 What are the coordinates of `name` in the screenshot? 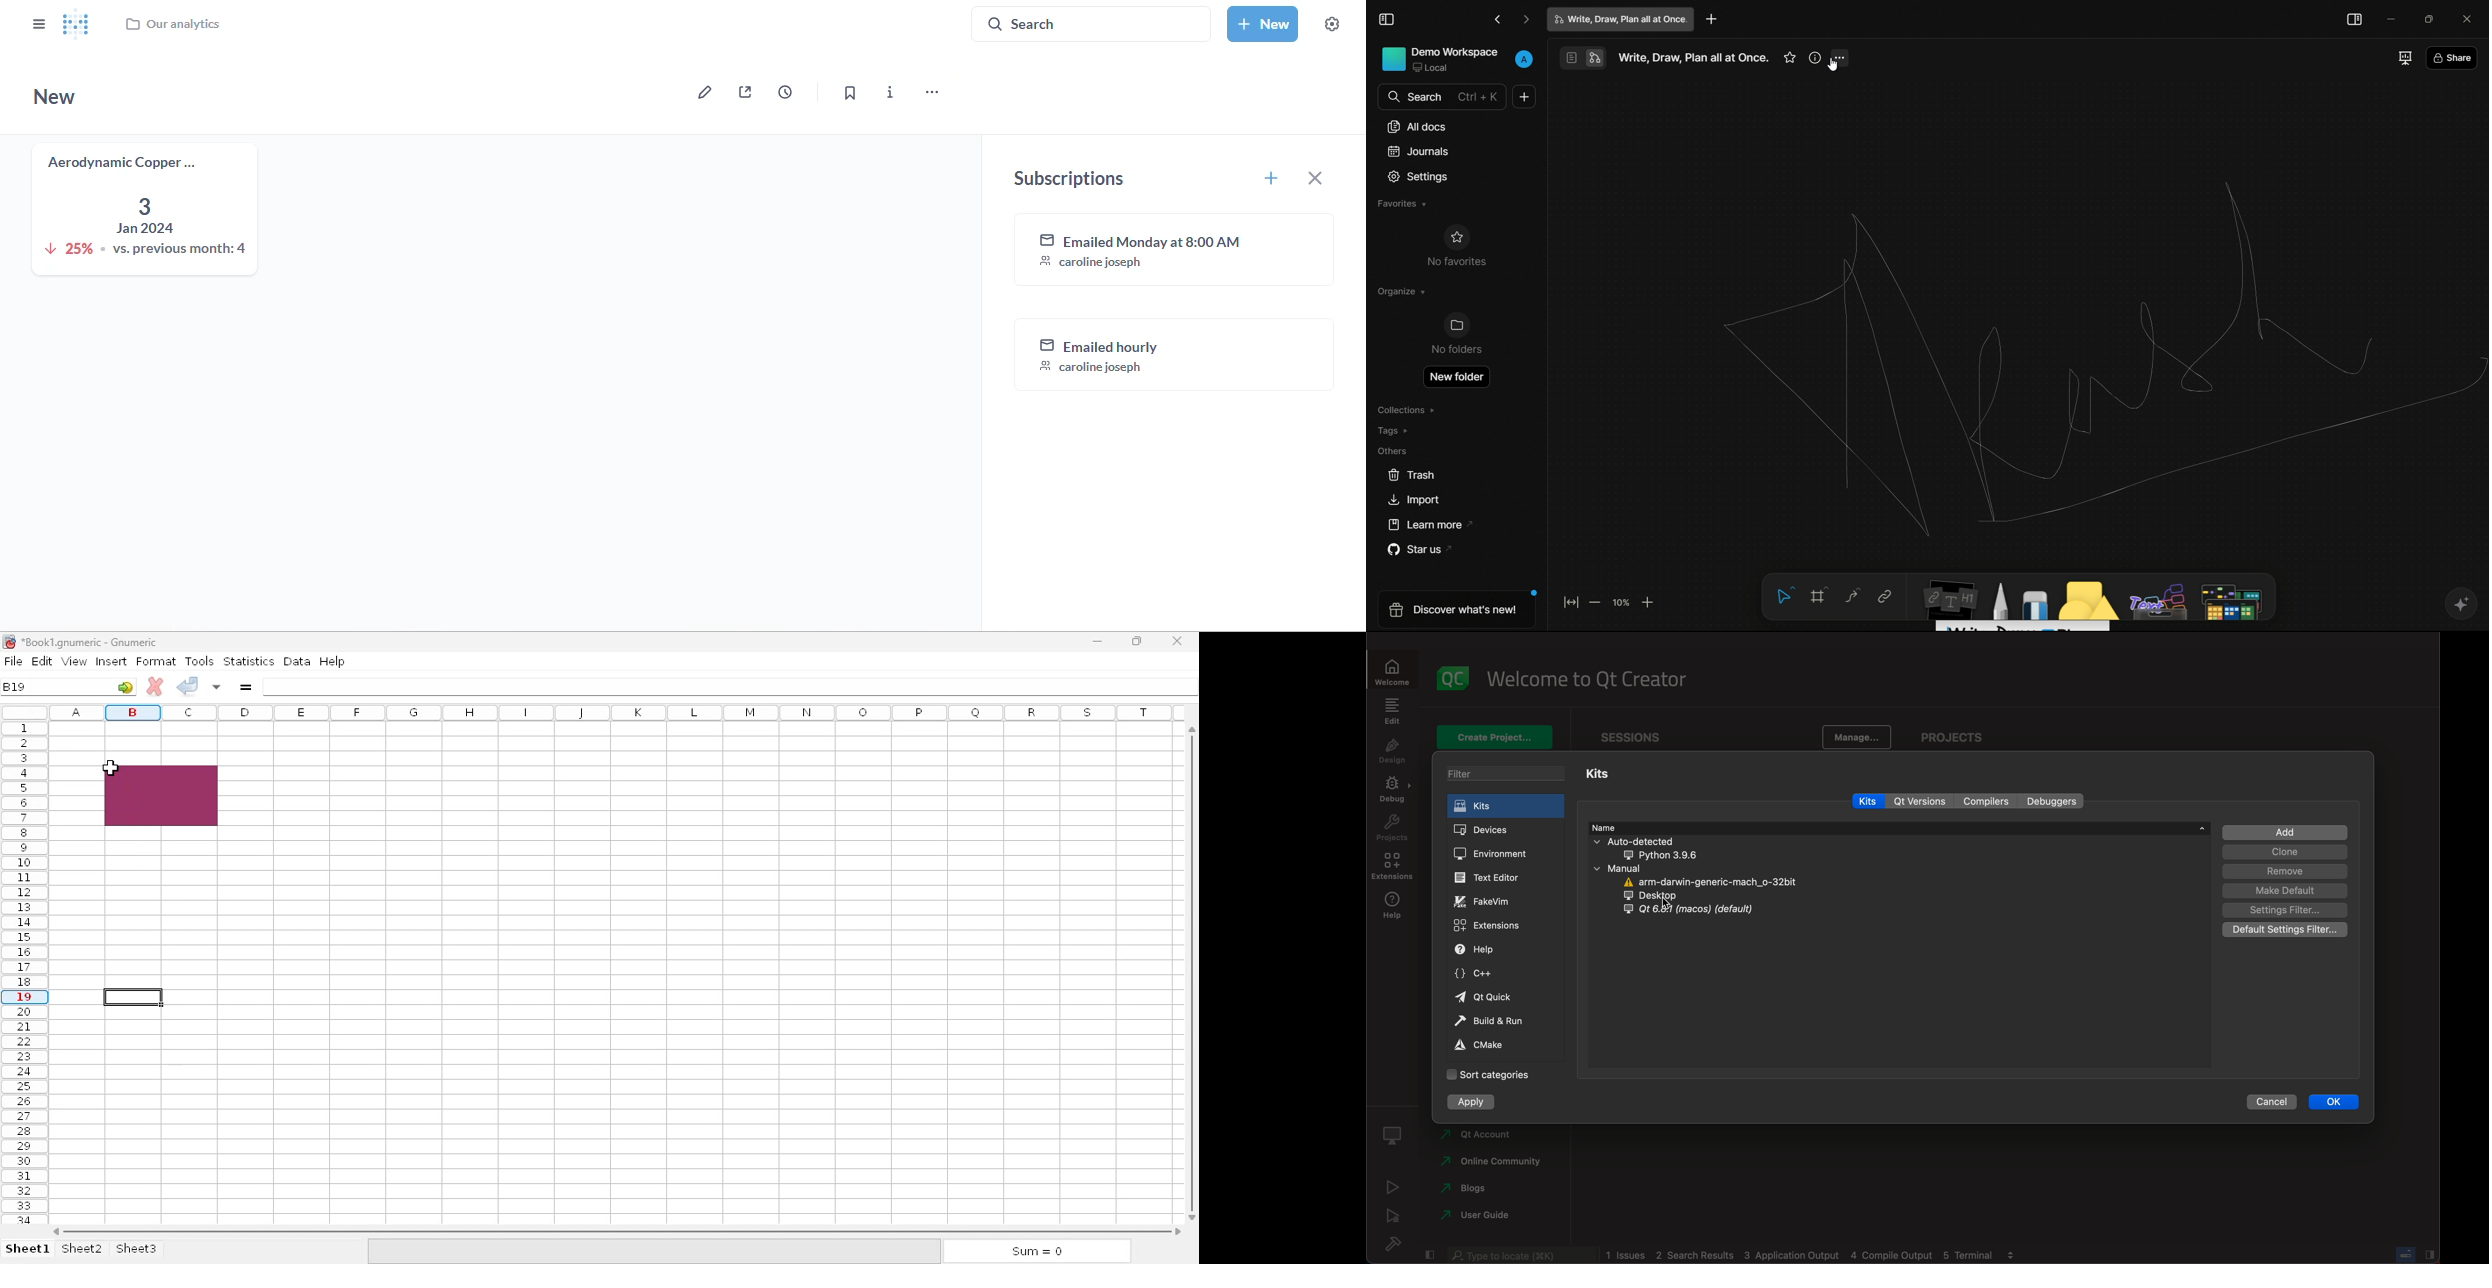 It's located at (1898, 827).